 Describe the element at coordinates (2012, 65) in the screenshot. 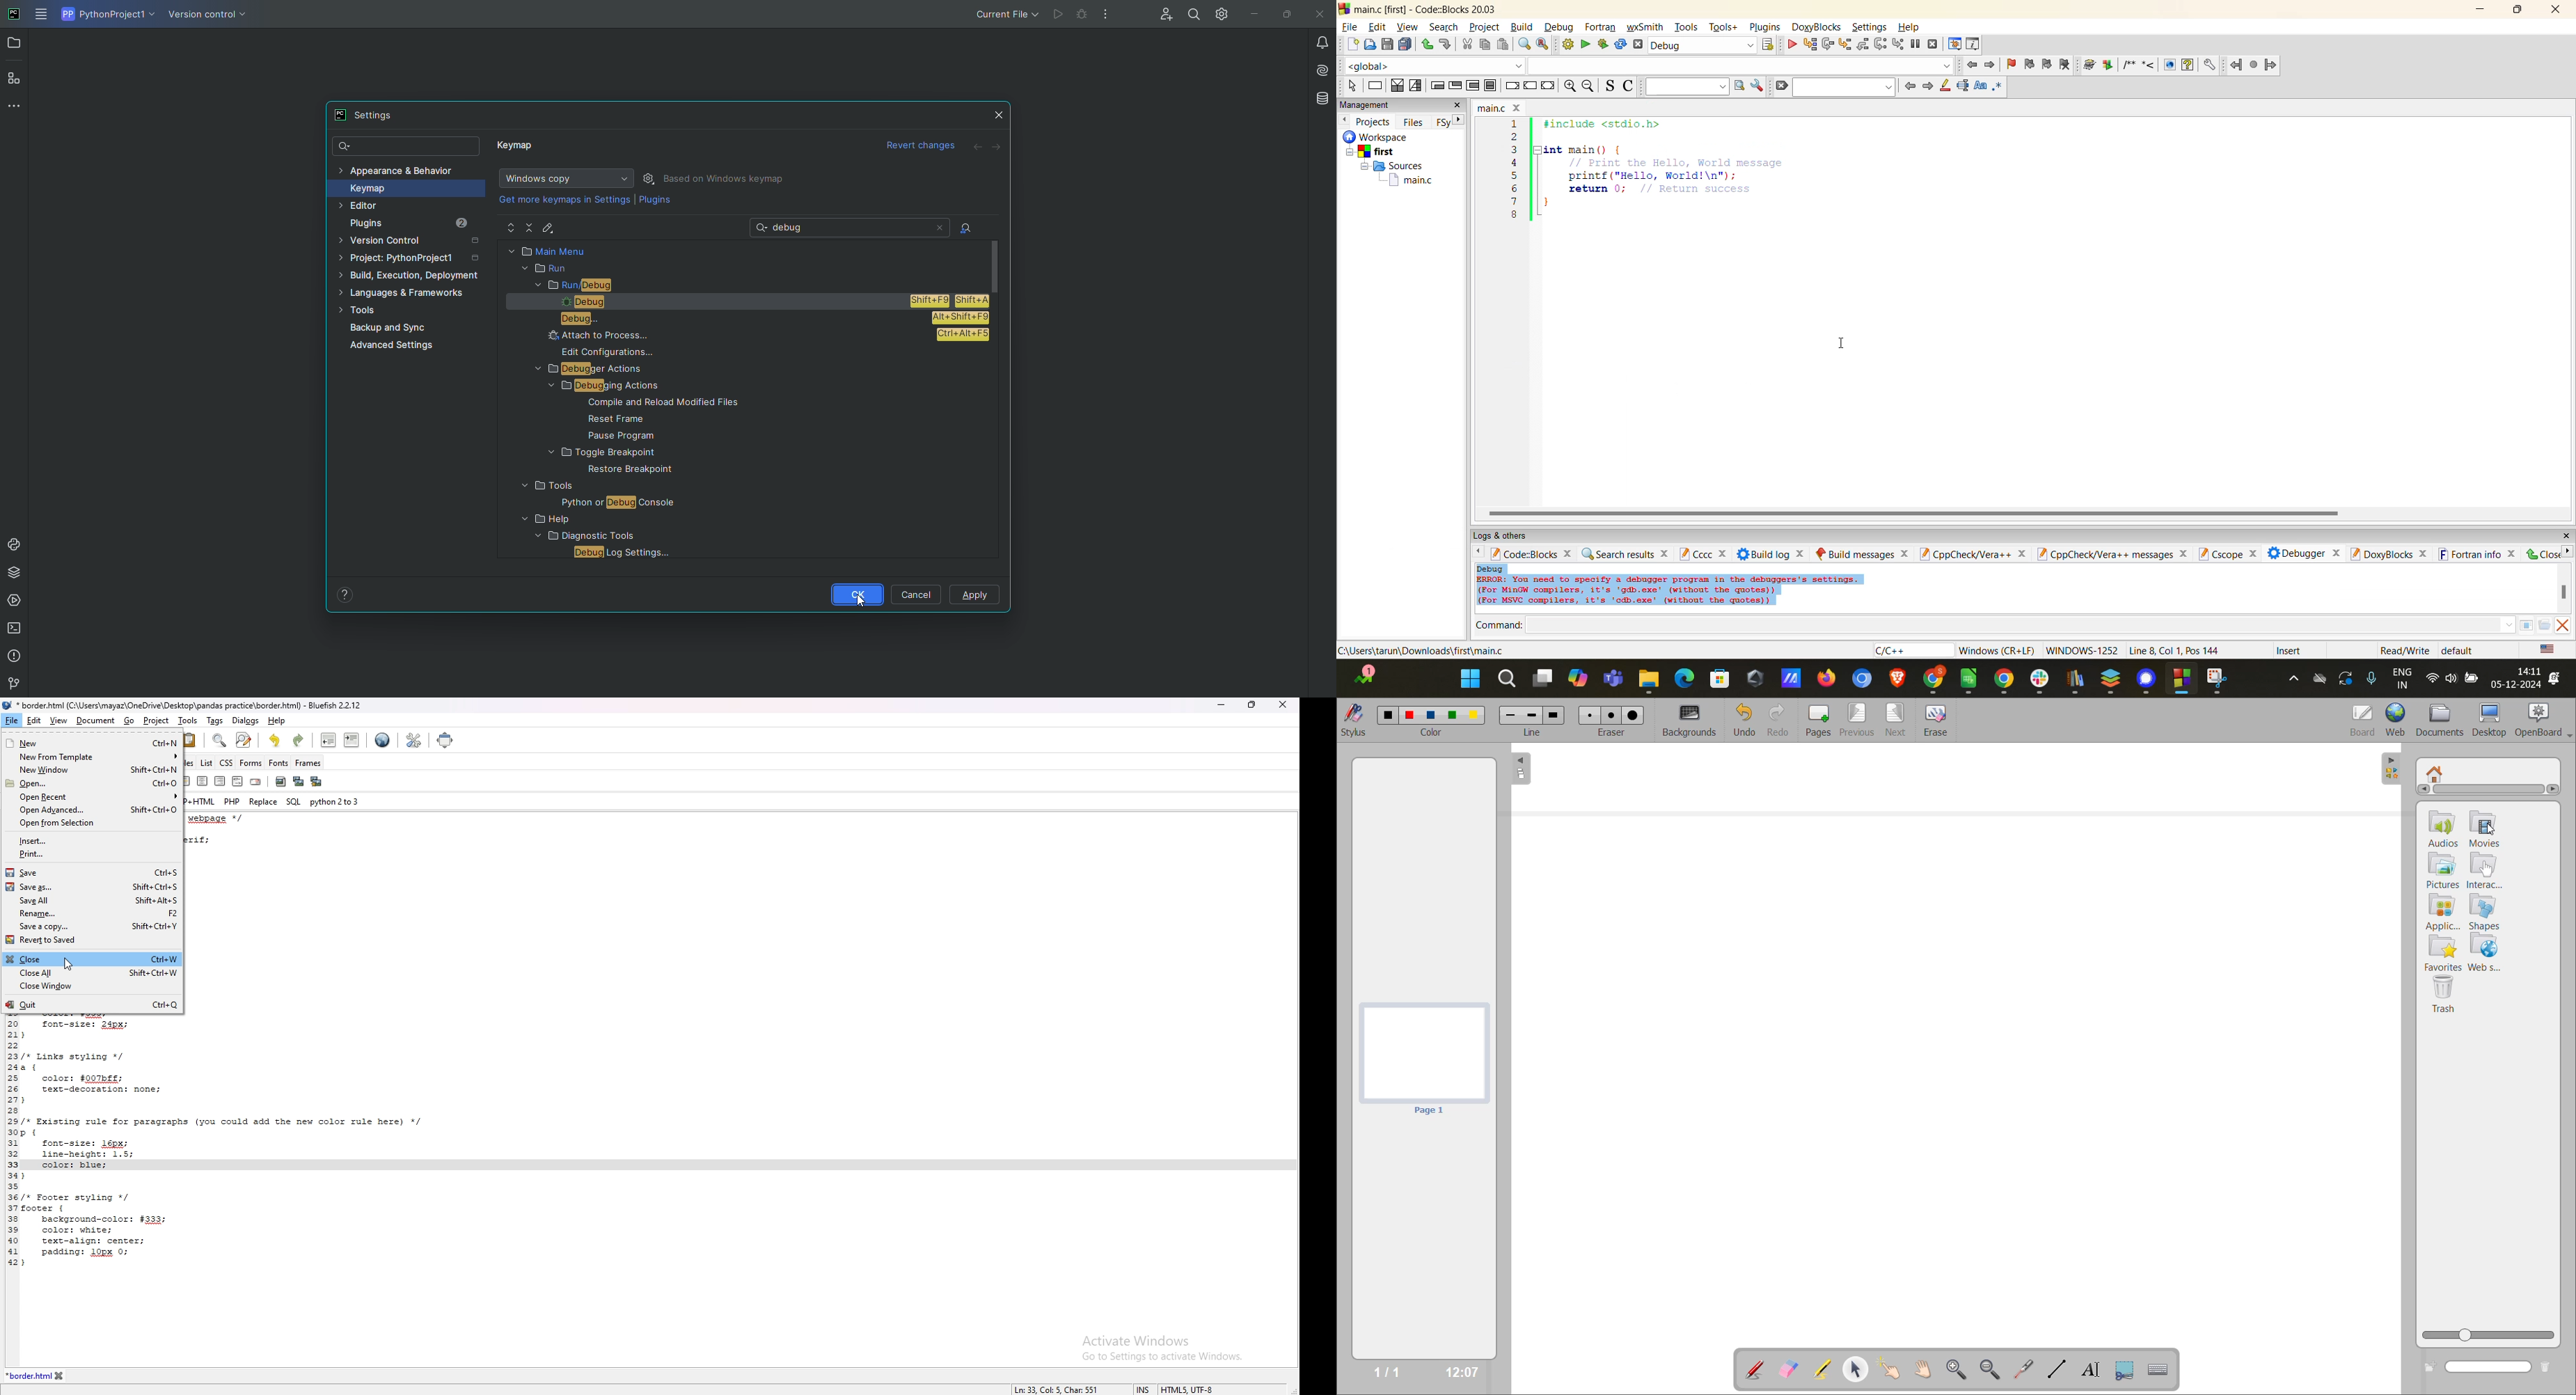

I see `toggle bookmarks` at that location.